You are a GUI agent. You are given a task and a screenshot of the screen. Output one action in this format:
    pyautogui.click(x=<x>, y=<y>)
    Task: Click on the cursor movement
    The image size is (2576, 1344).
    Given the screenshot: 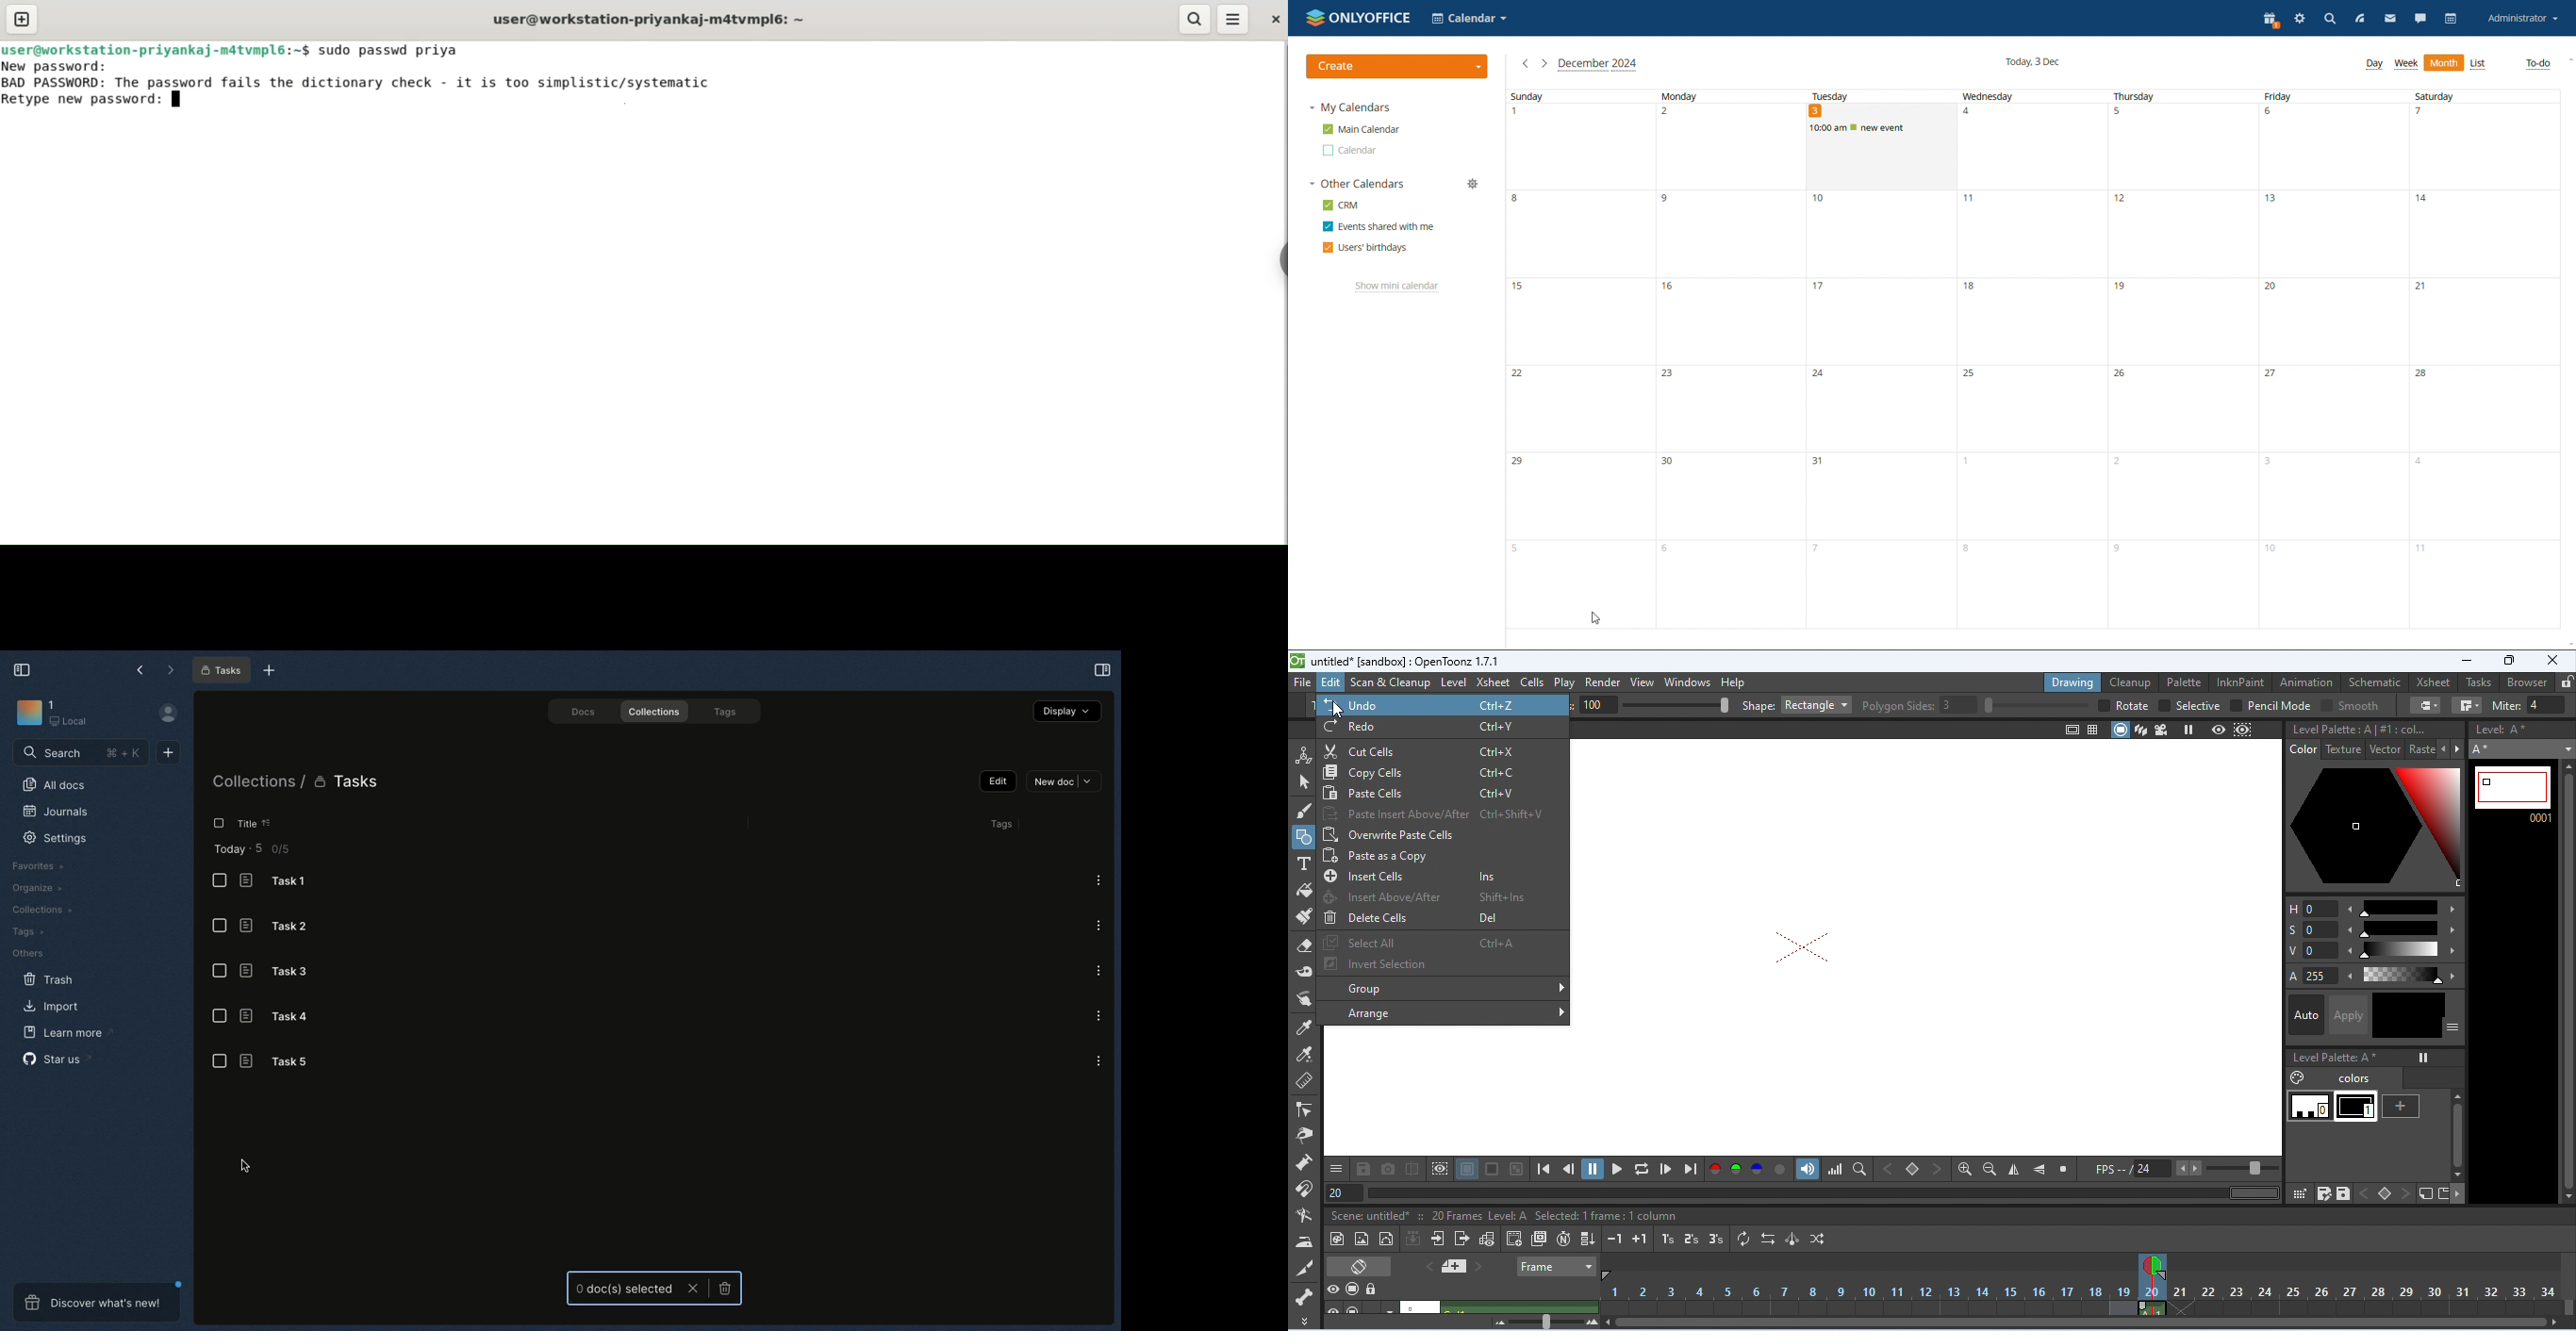 What is the action you would take?
    pyautogui.click(x=1341, y=710)
    